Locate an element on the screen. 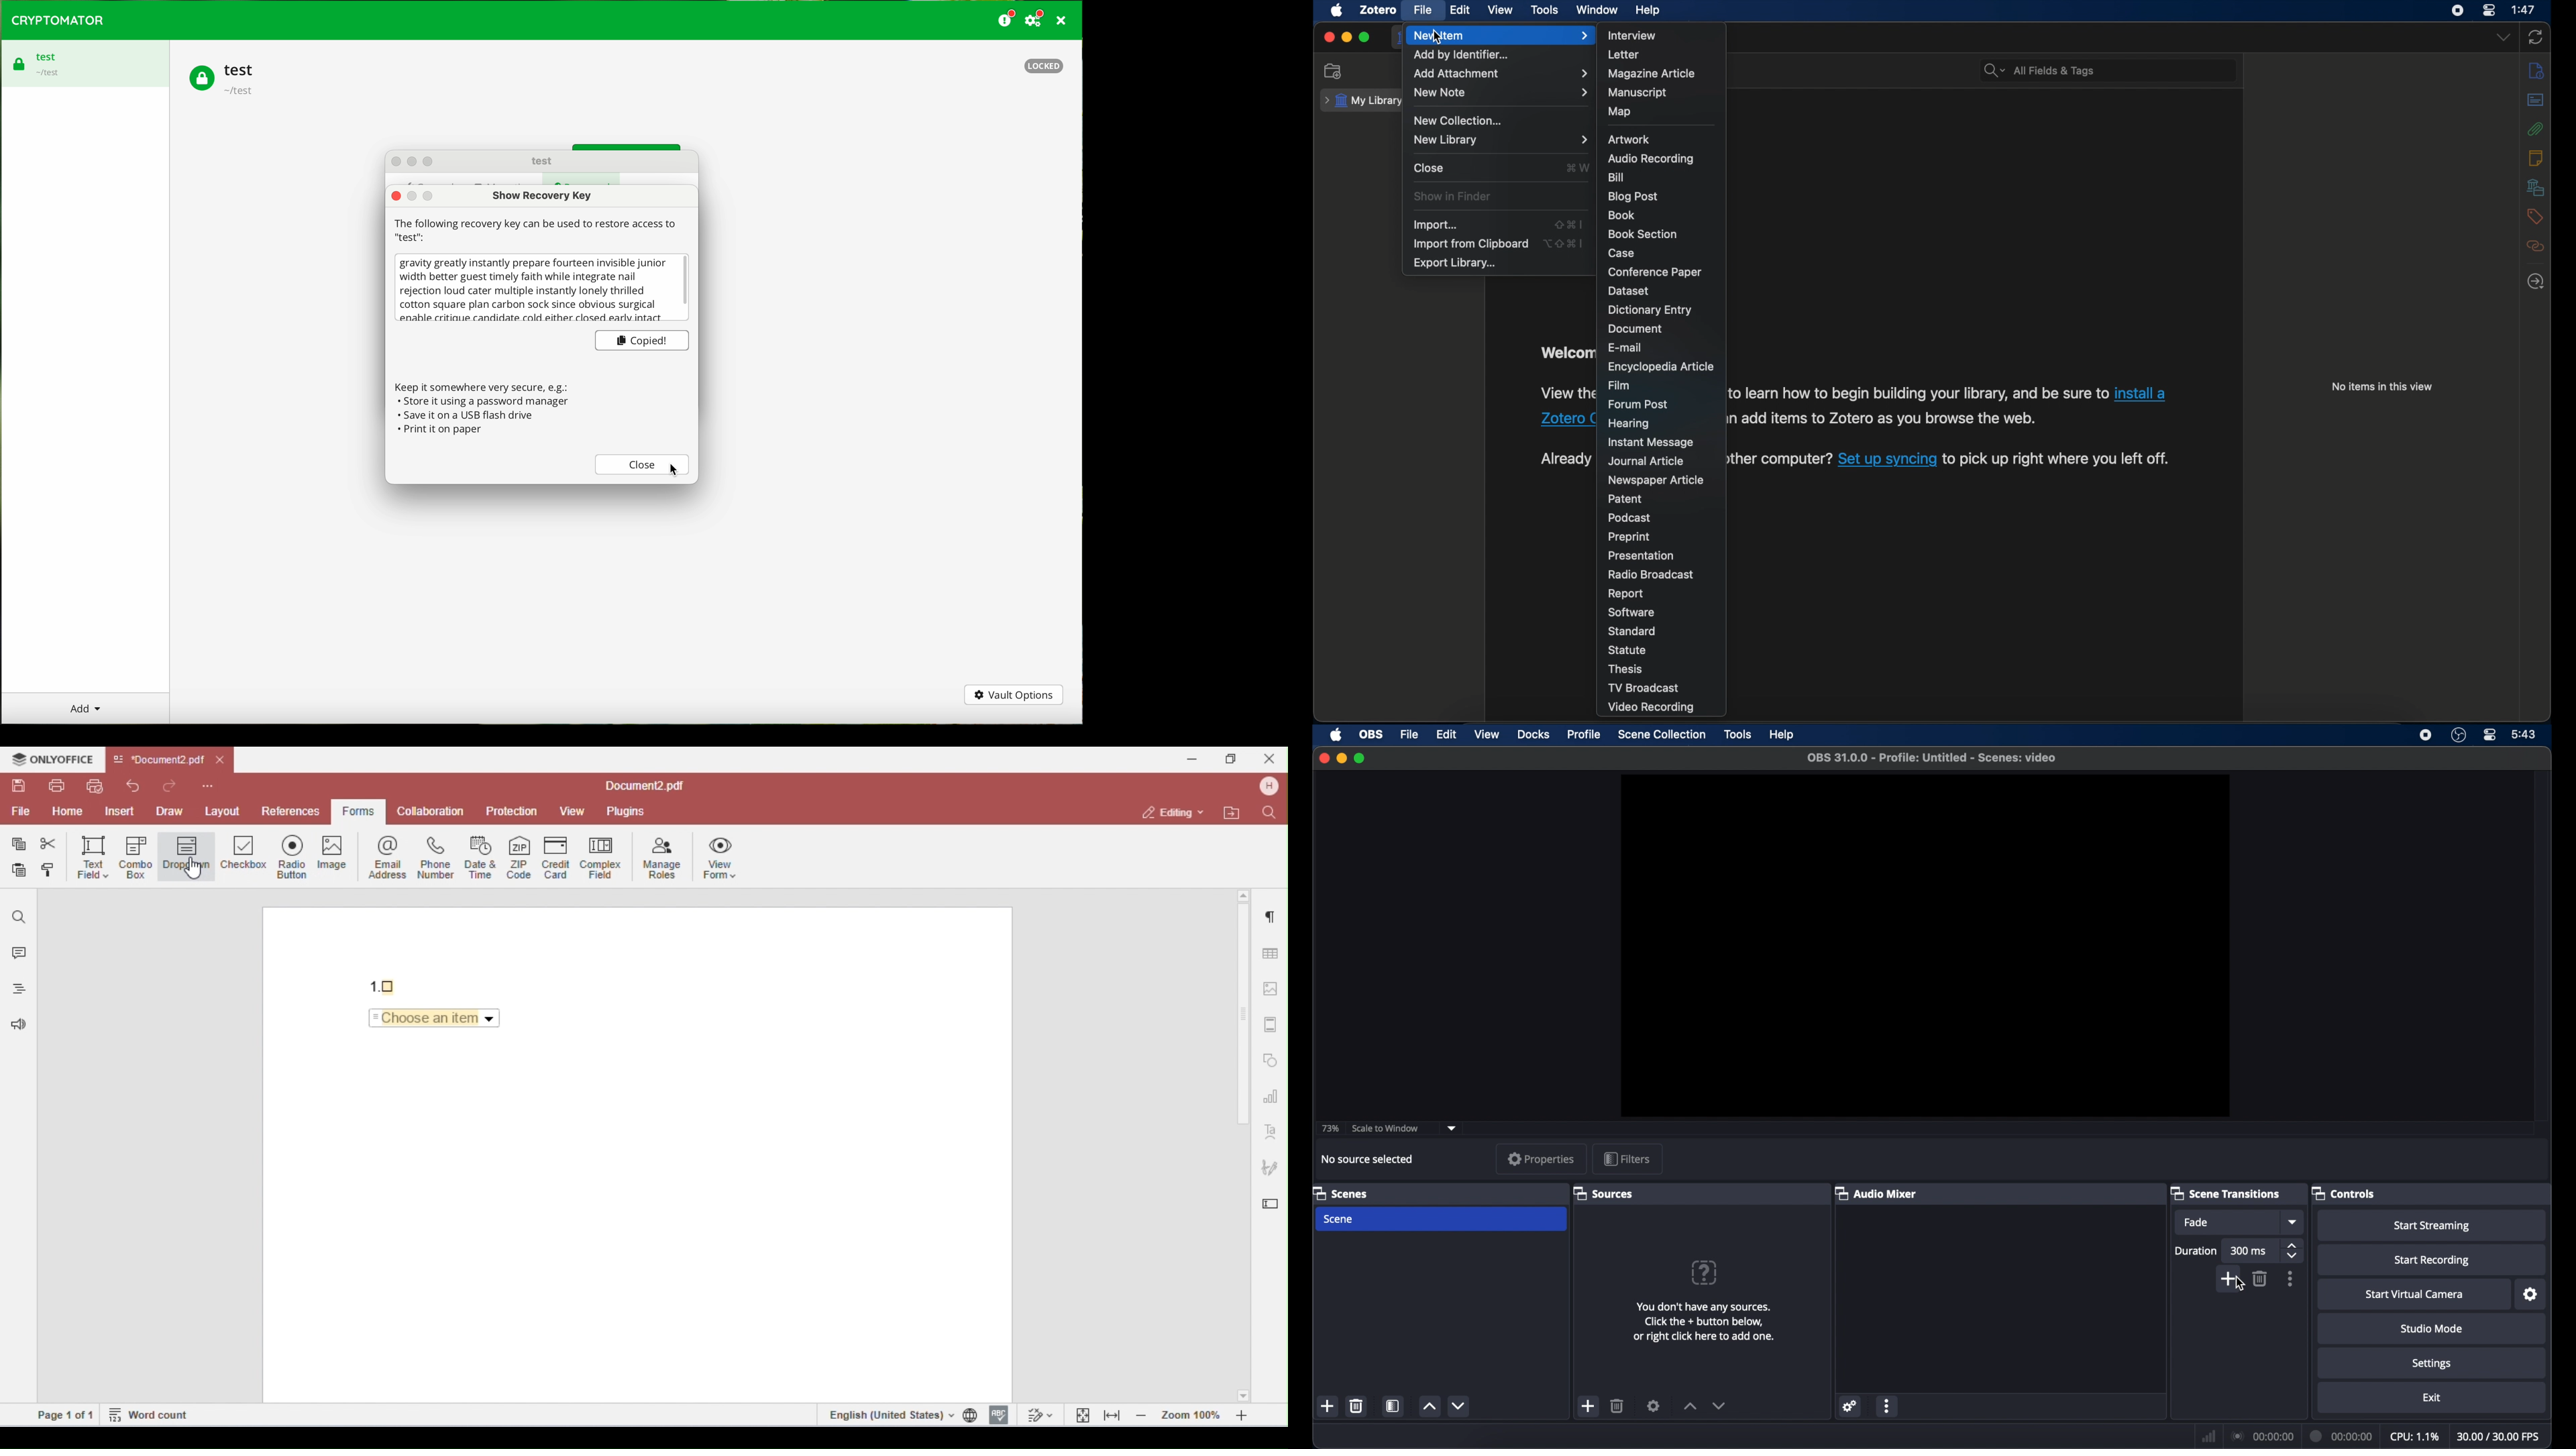 This screenshot has height=1456, width=2576. bill is located at coordinates (1617, 176).